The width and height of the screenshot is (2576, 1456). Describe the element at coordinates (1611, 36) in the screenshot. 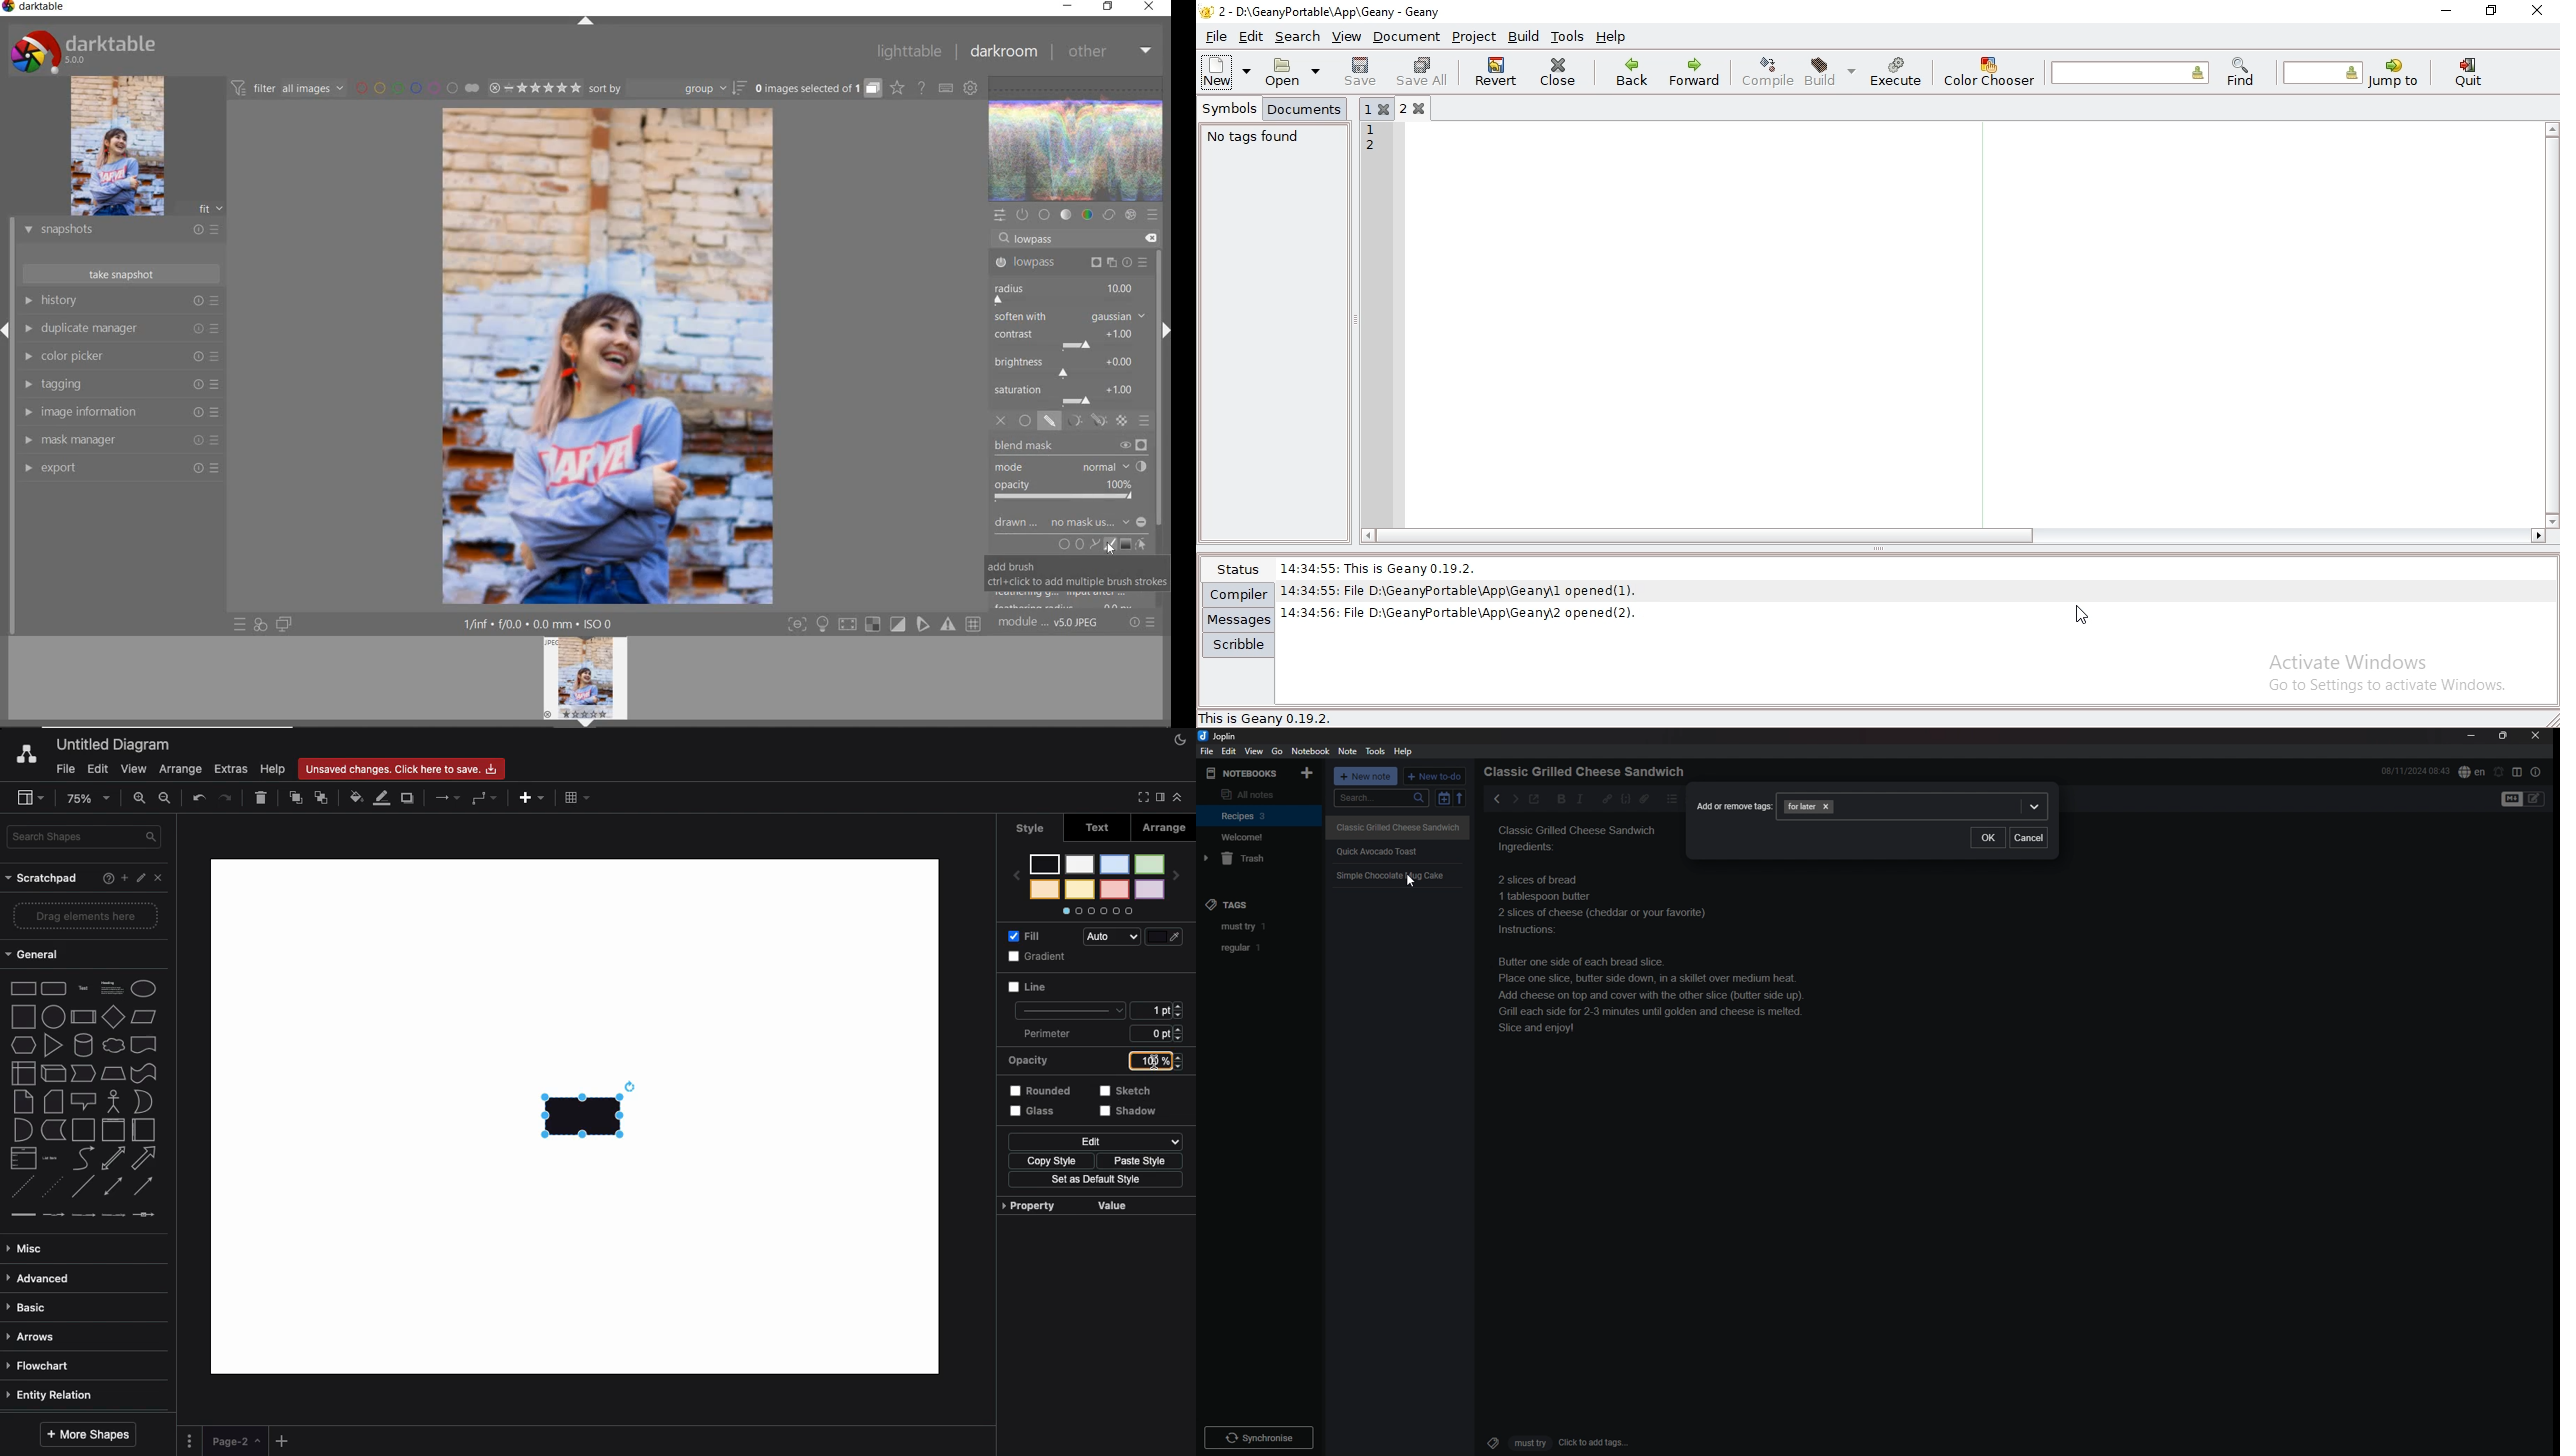

I see `help` at that location.